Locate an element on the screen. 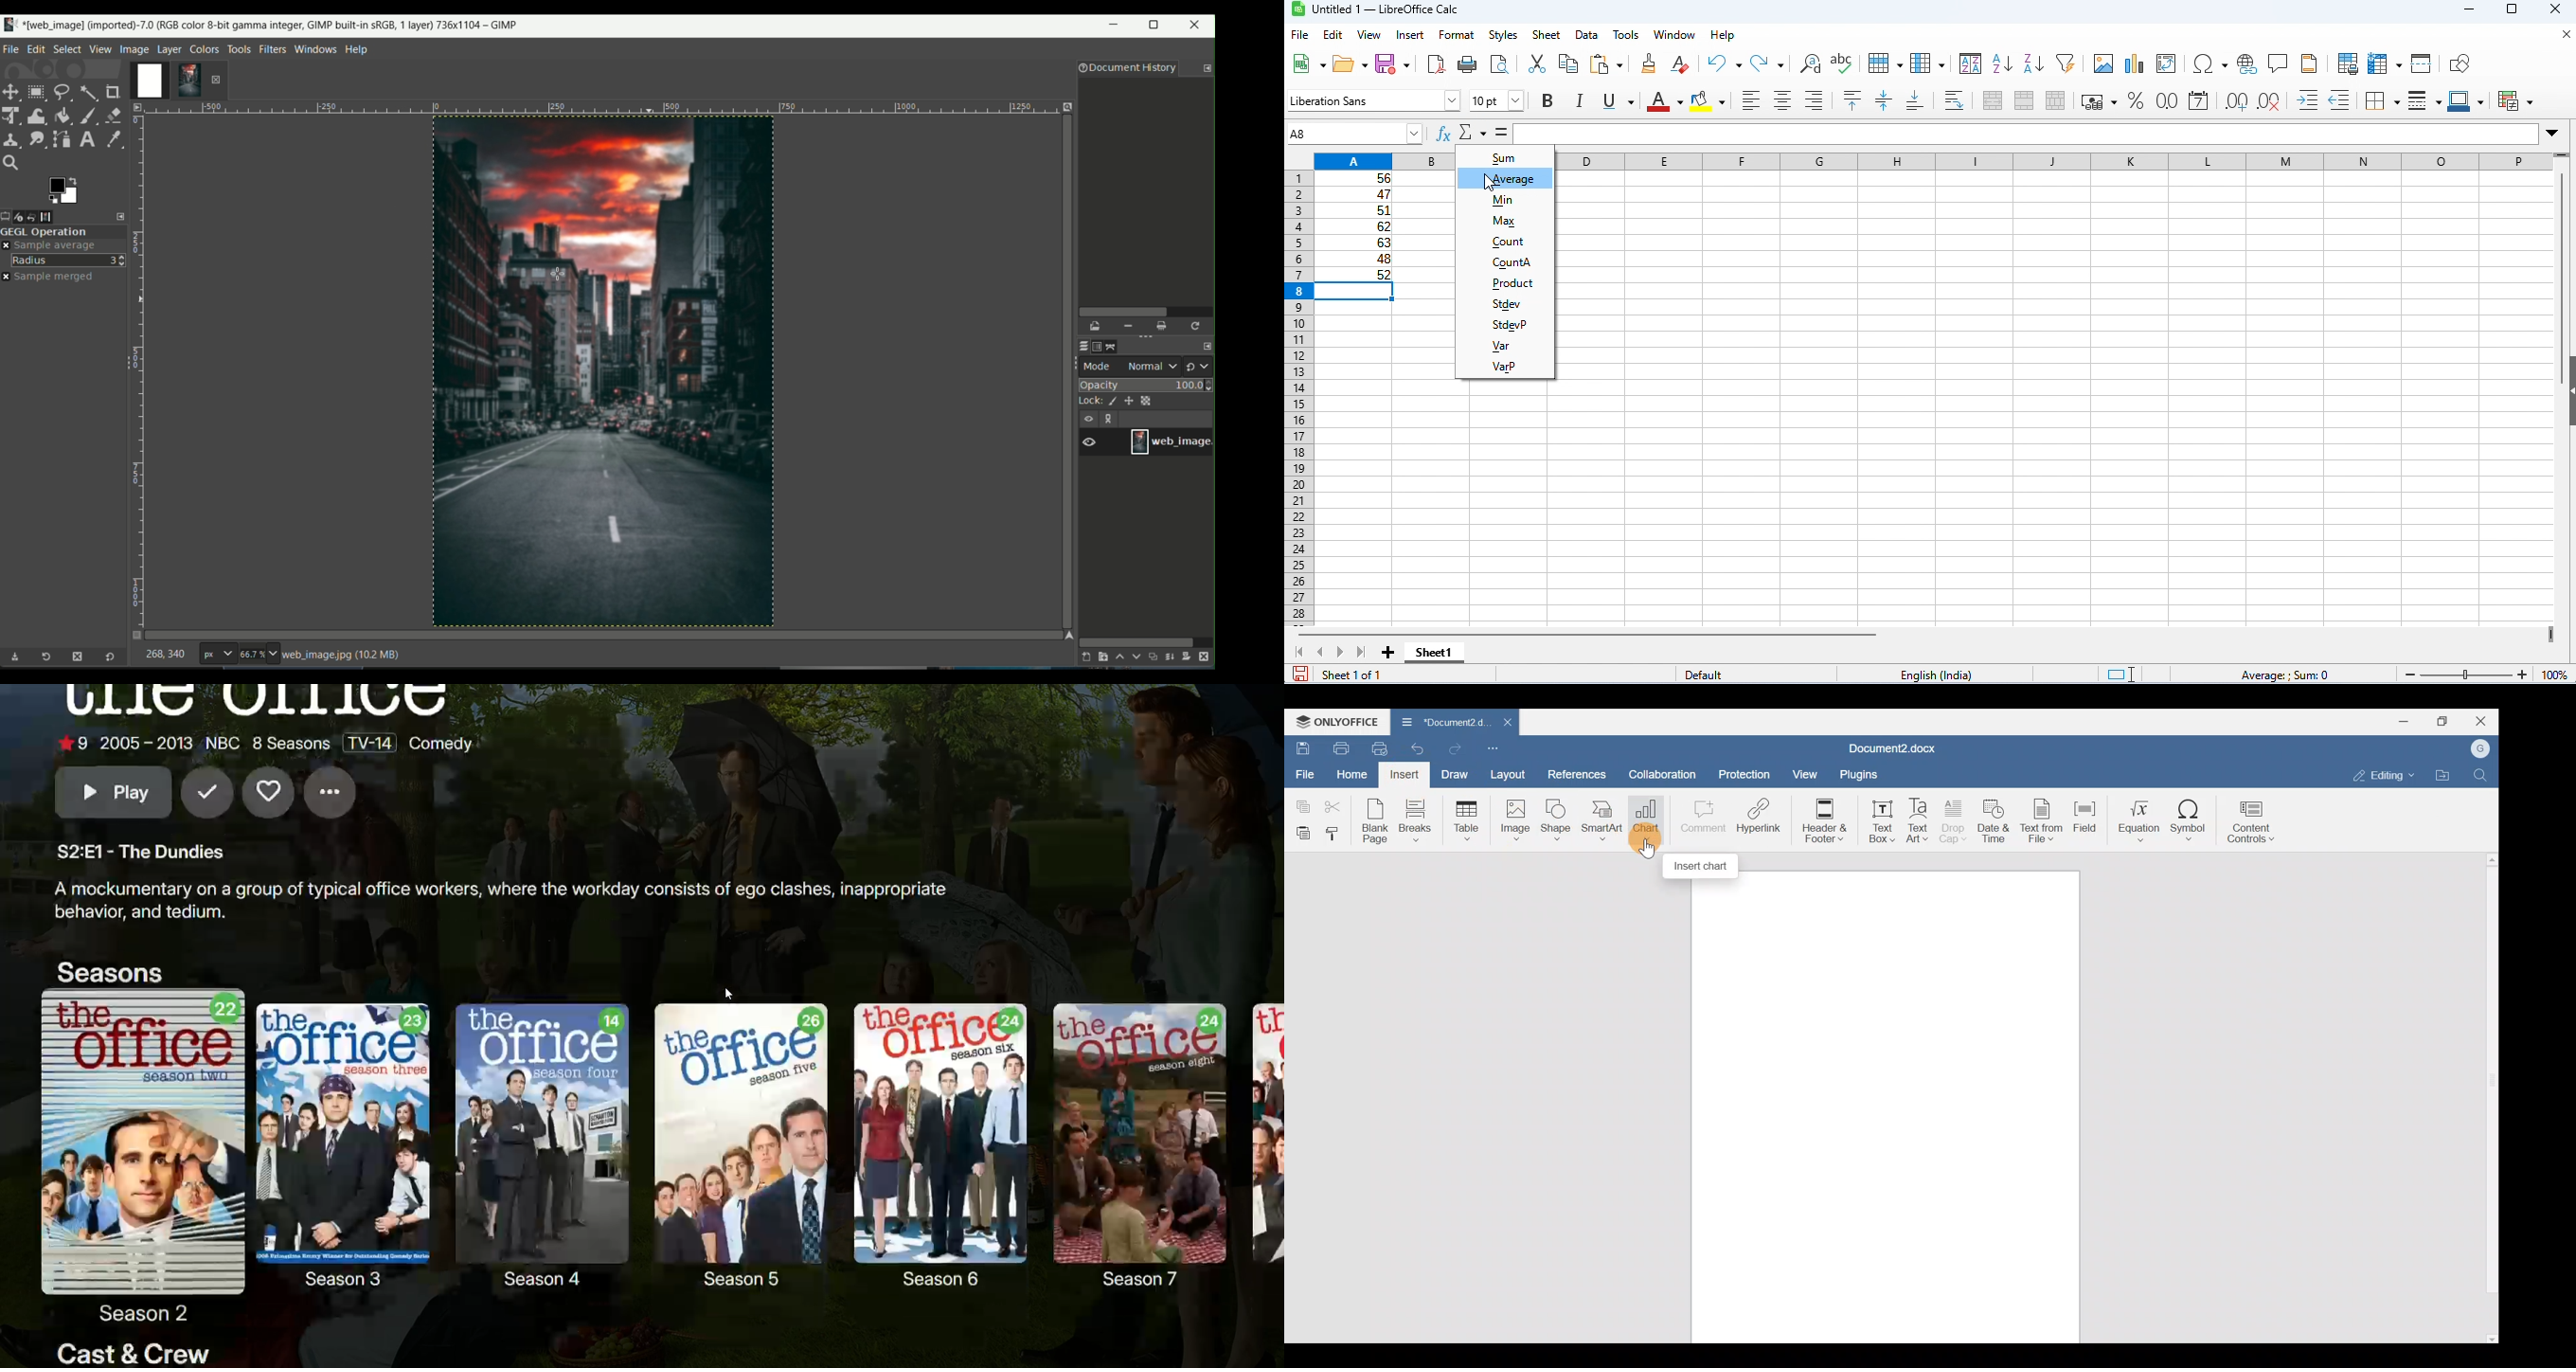 This screenshot has width=2576, height=1372. ONLYOFFICE Menu is located at coordinates (1335, 721).